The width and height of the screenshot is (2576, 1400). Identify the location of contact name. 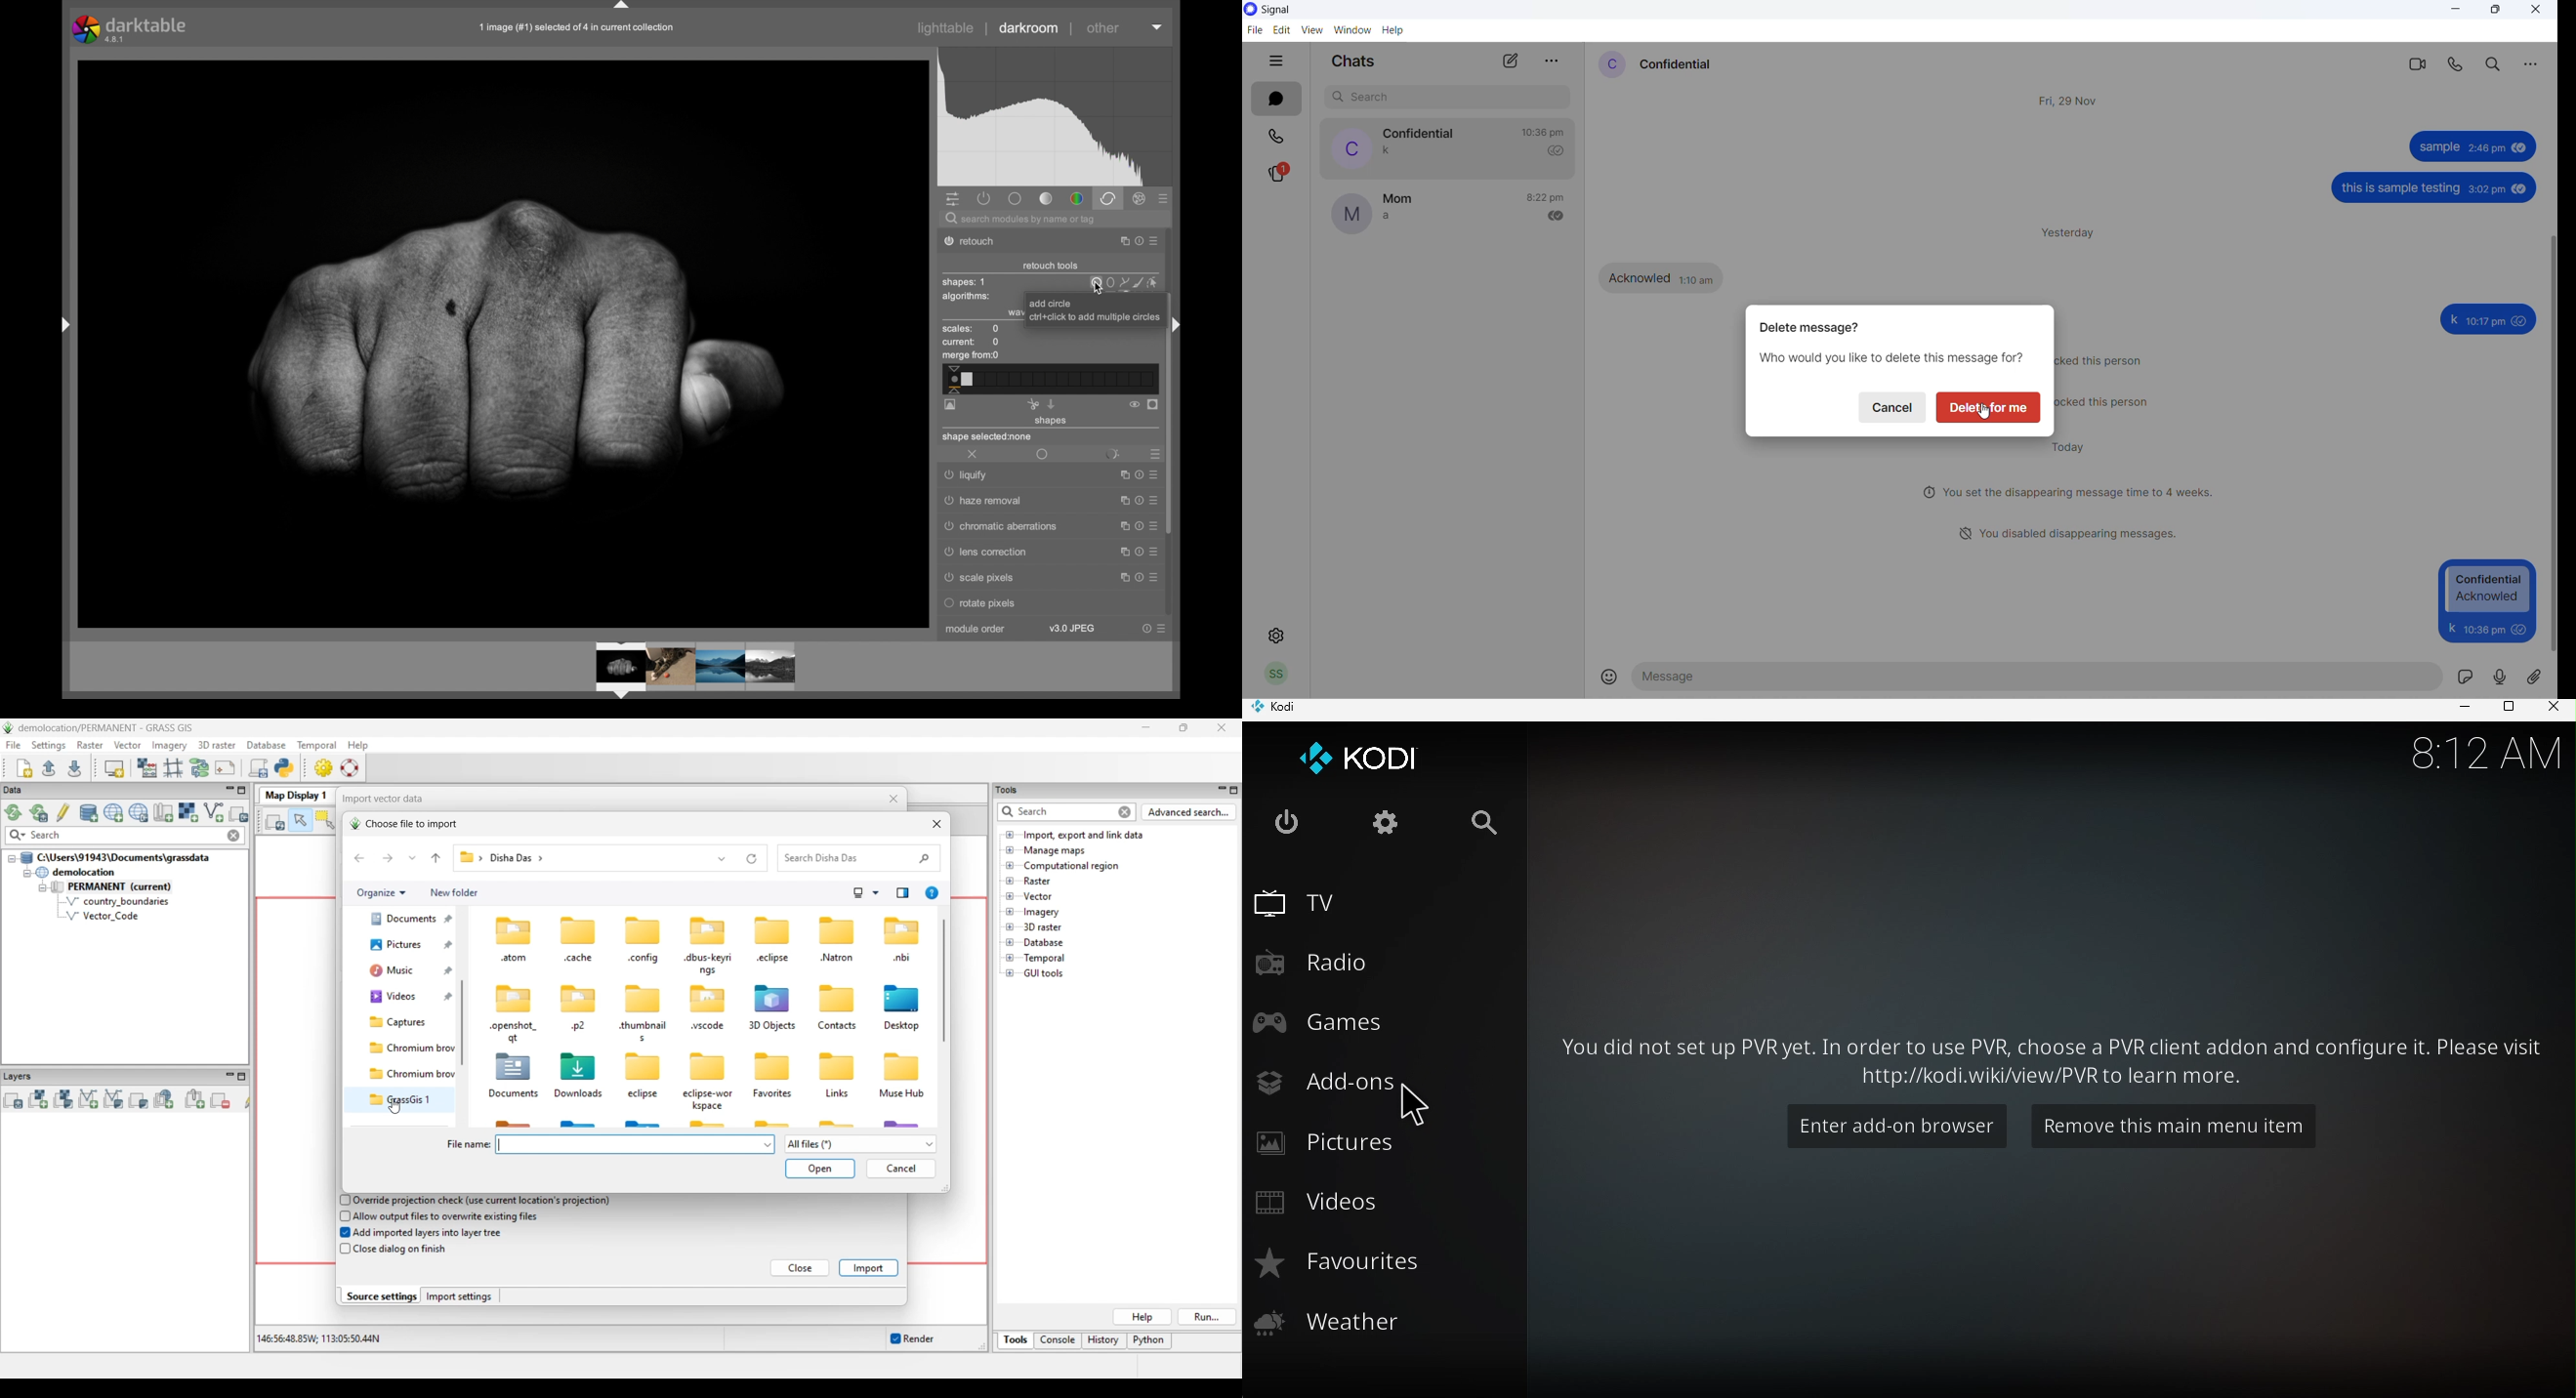
(1405, 199).